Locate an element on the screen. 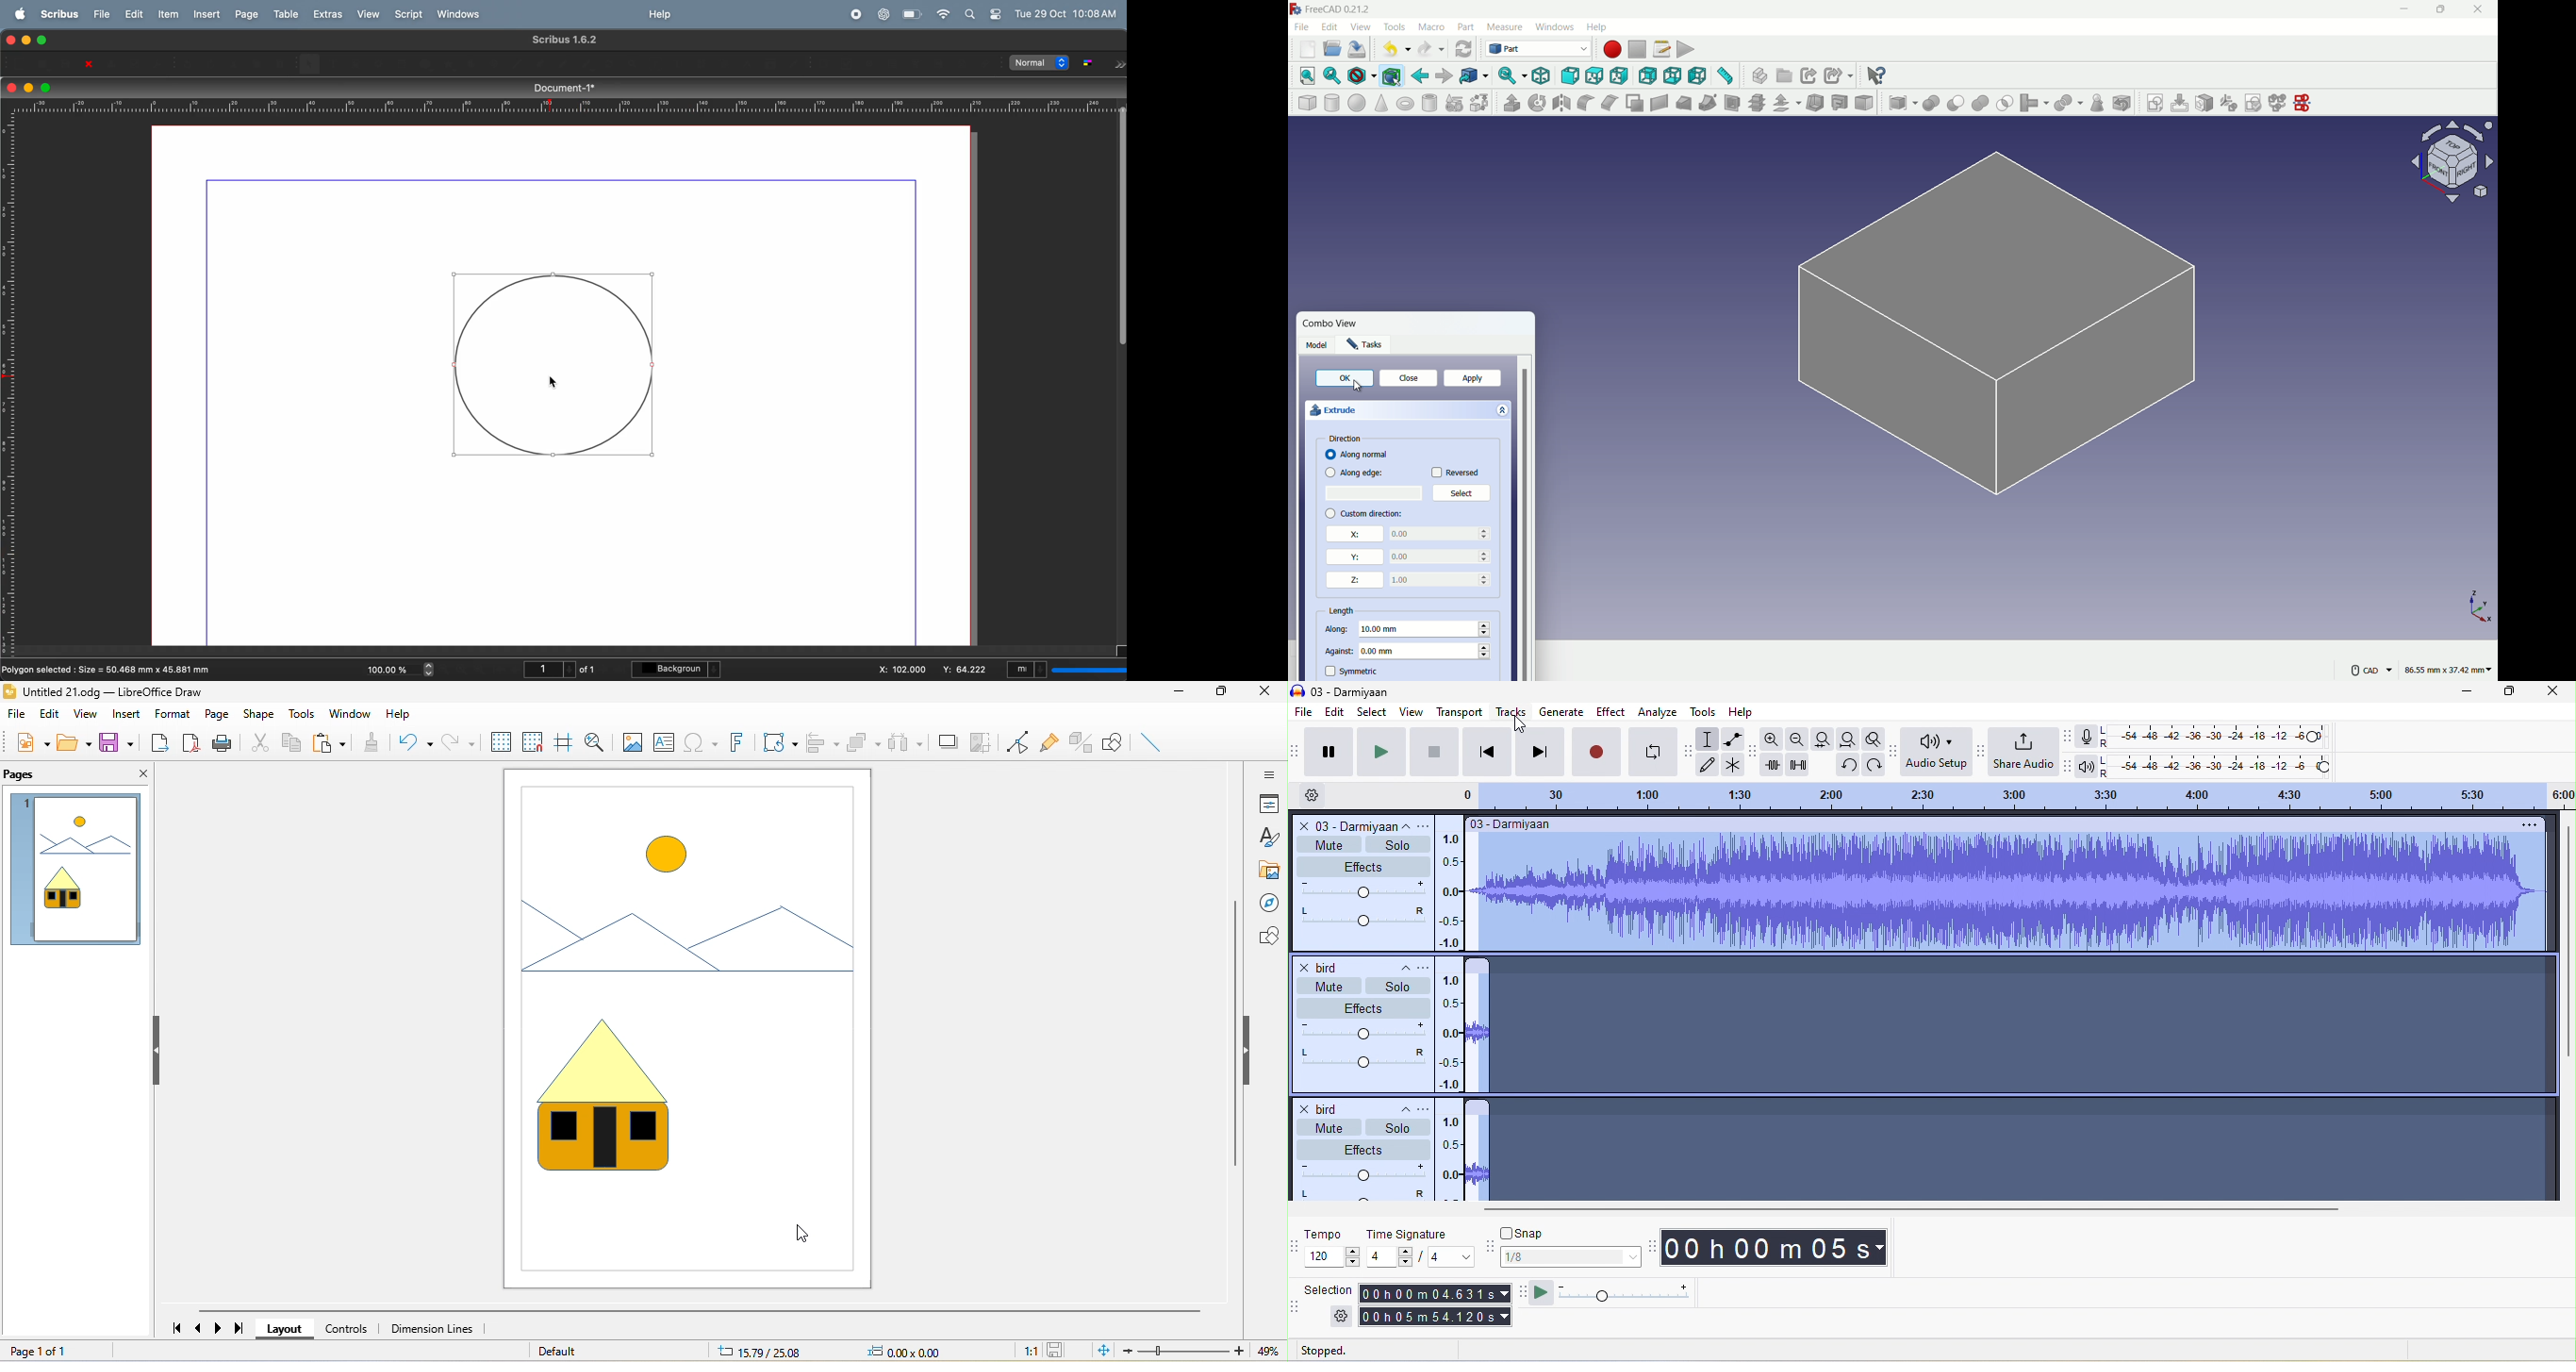 The width and height of the screenshot is (2576, 1372). 00 h 00 m 05 s is located at coordinates (1778, 1250).